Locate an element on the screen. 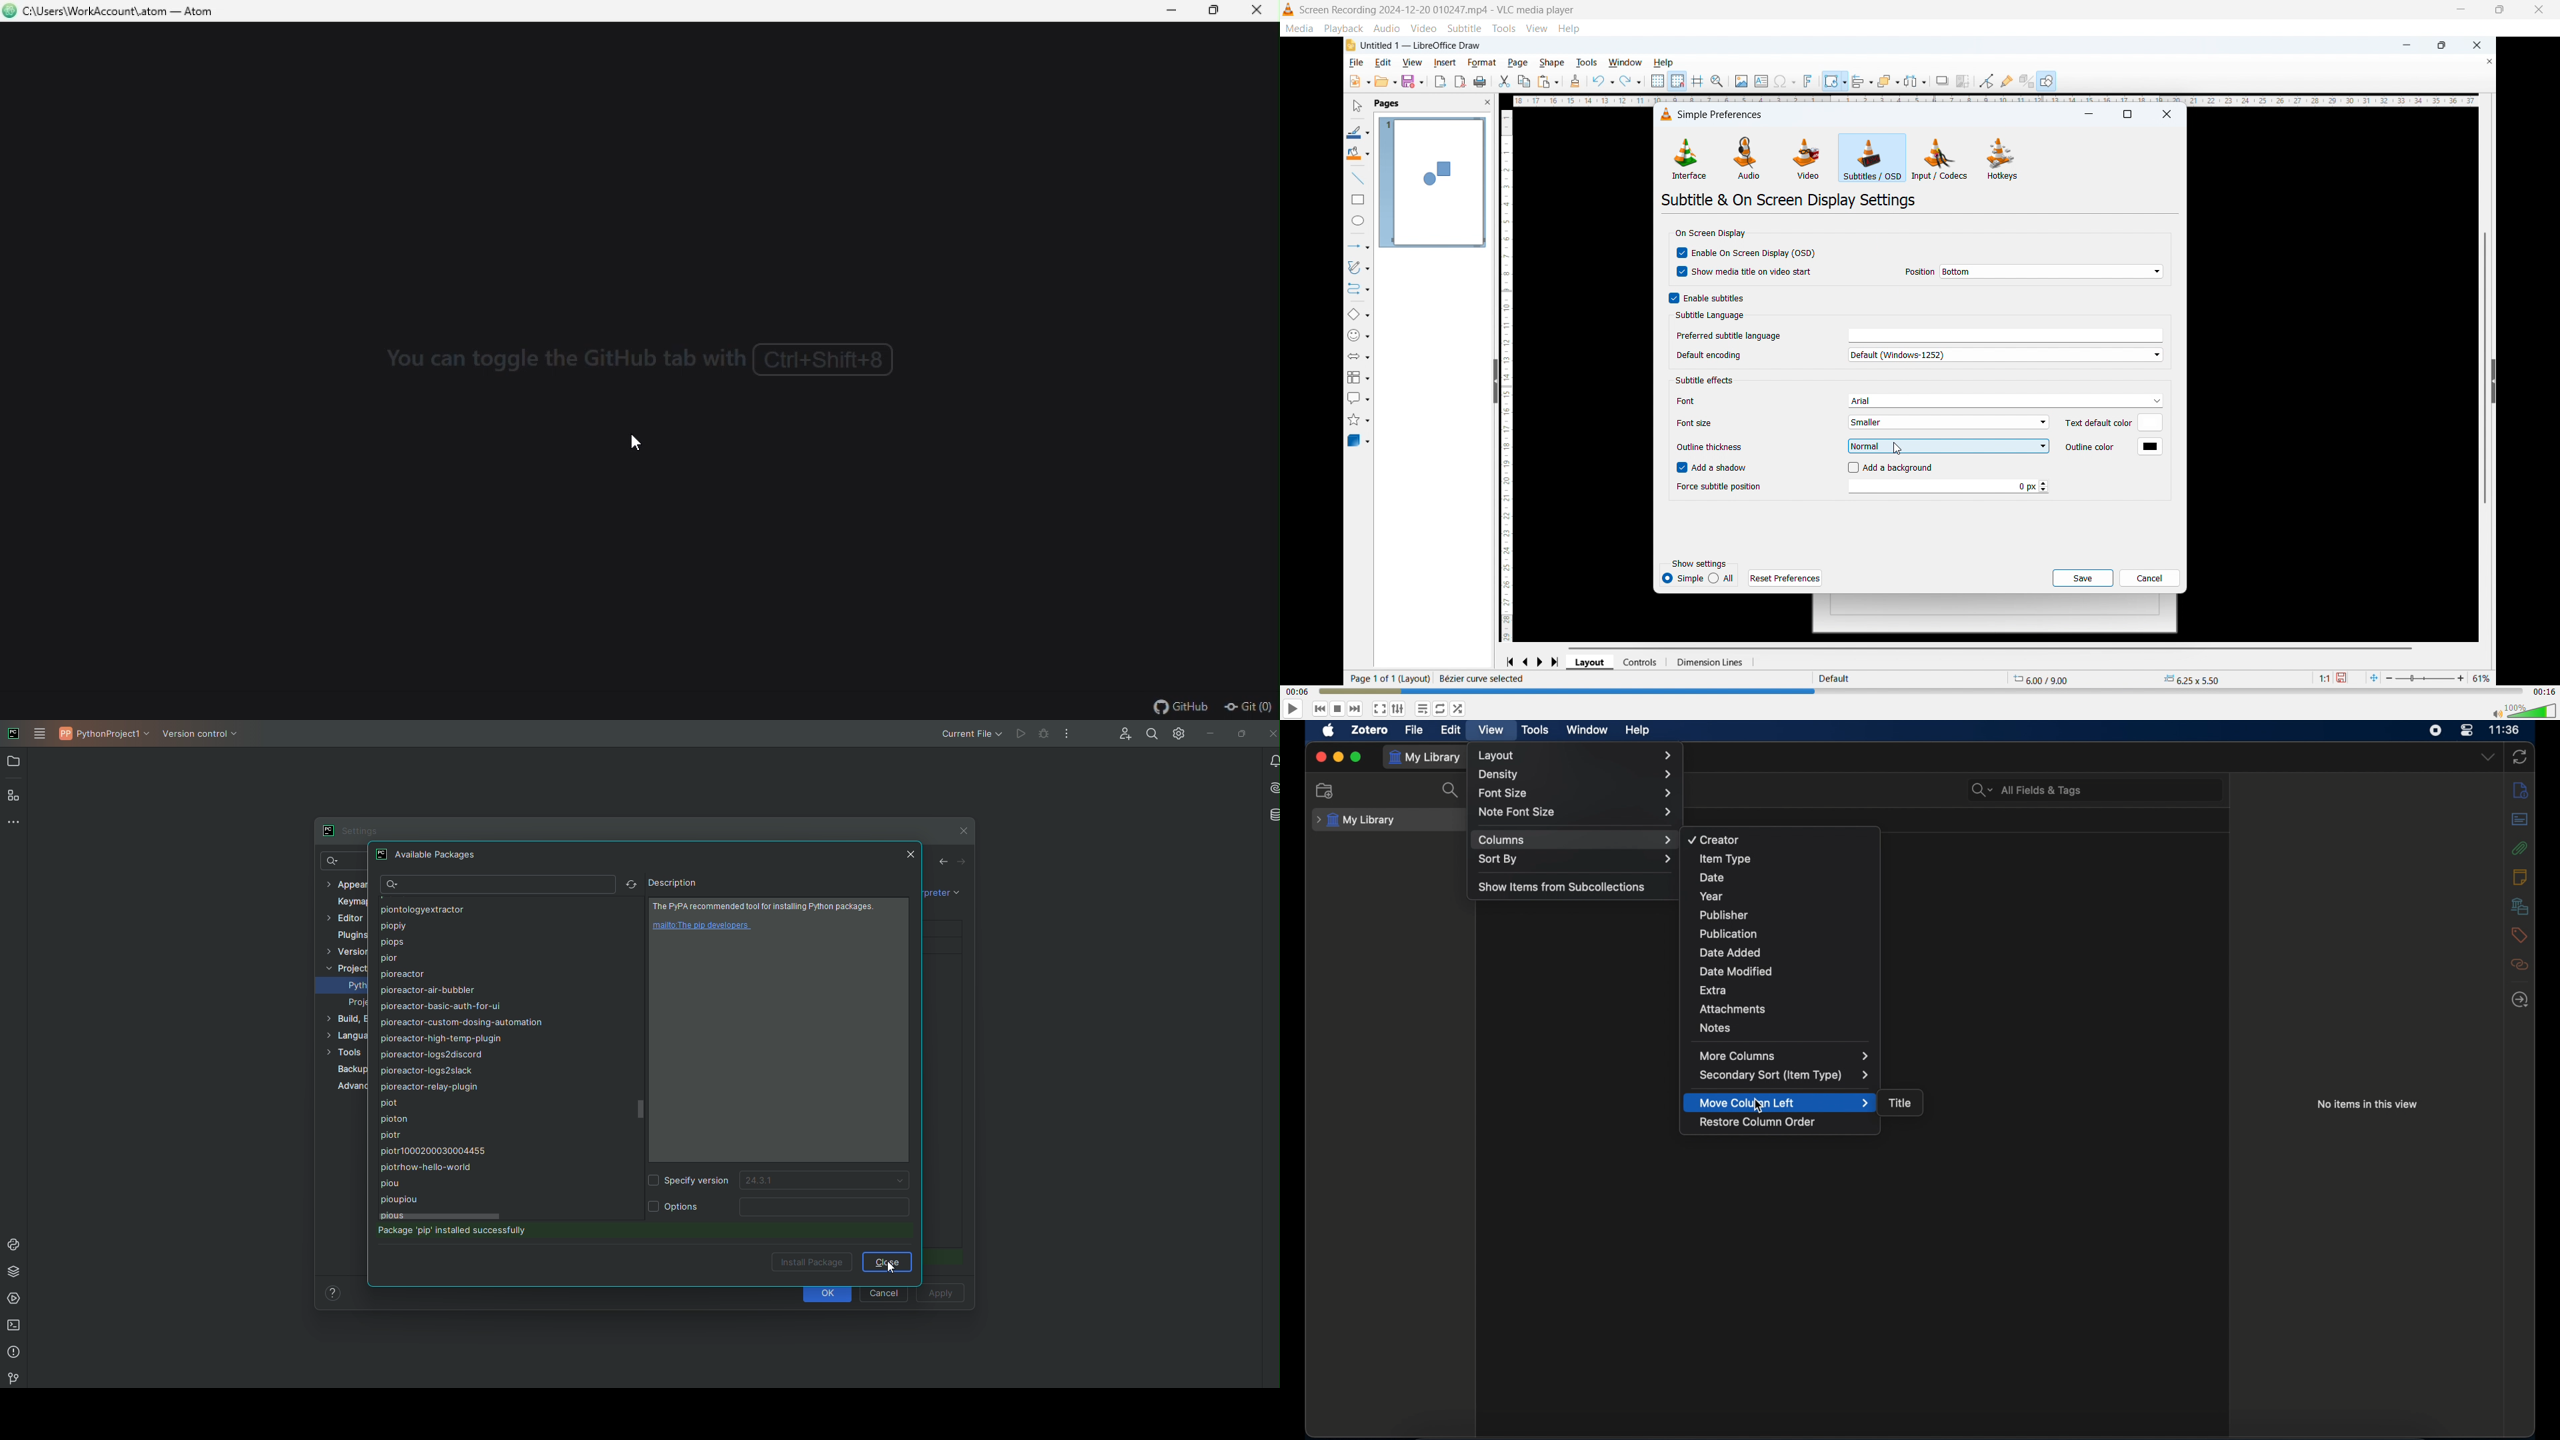 The width and height of the screenshot is (2576, 1456). notes is located at coordinates (1717, 1028).